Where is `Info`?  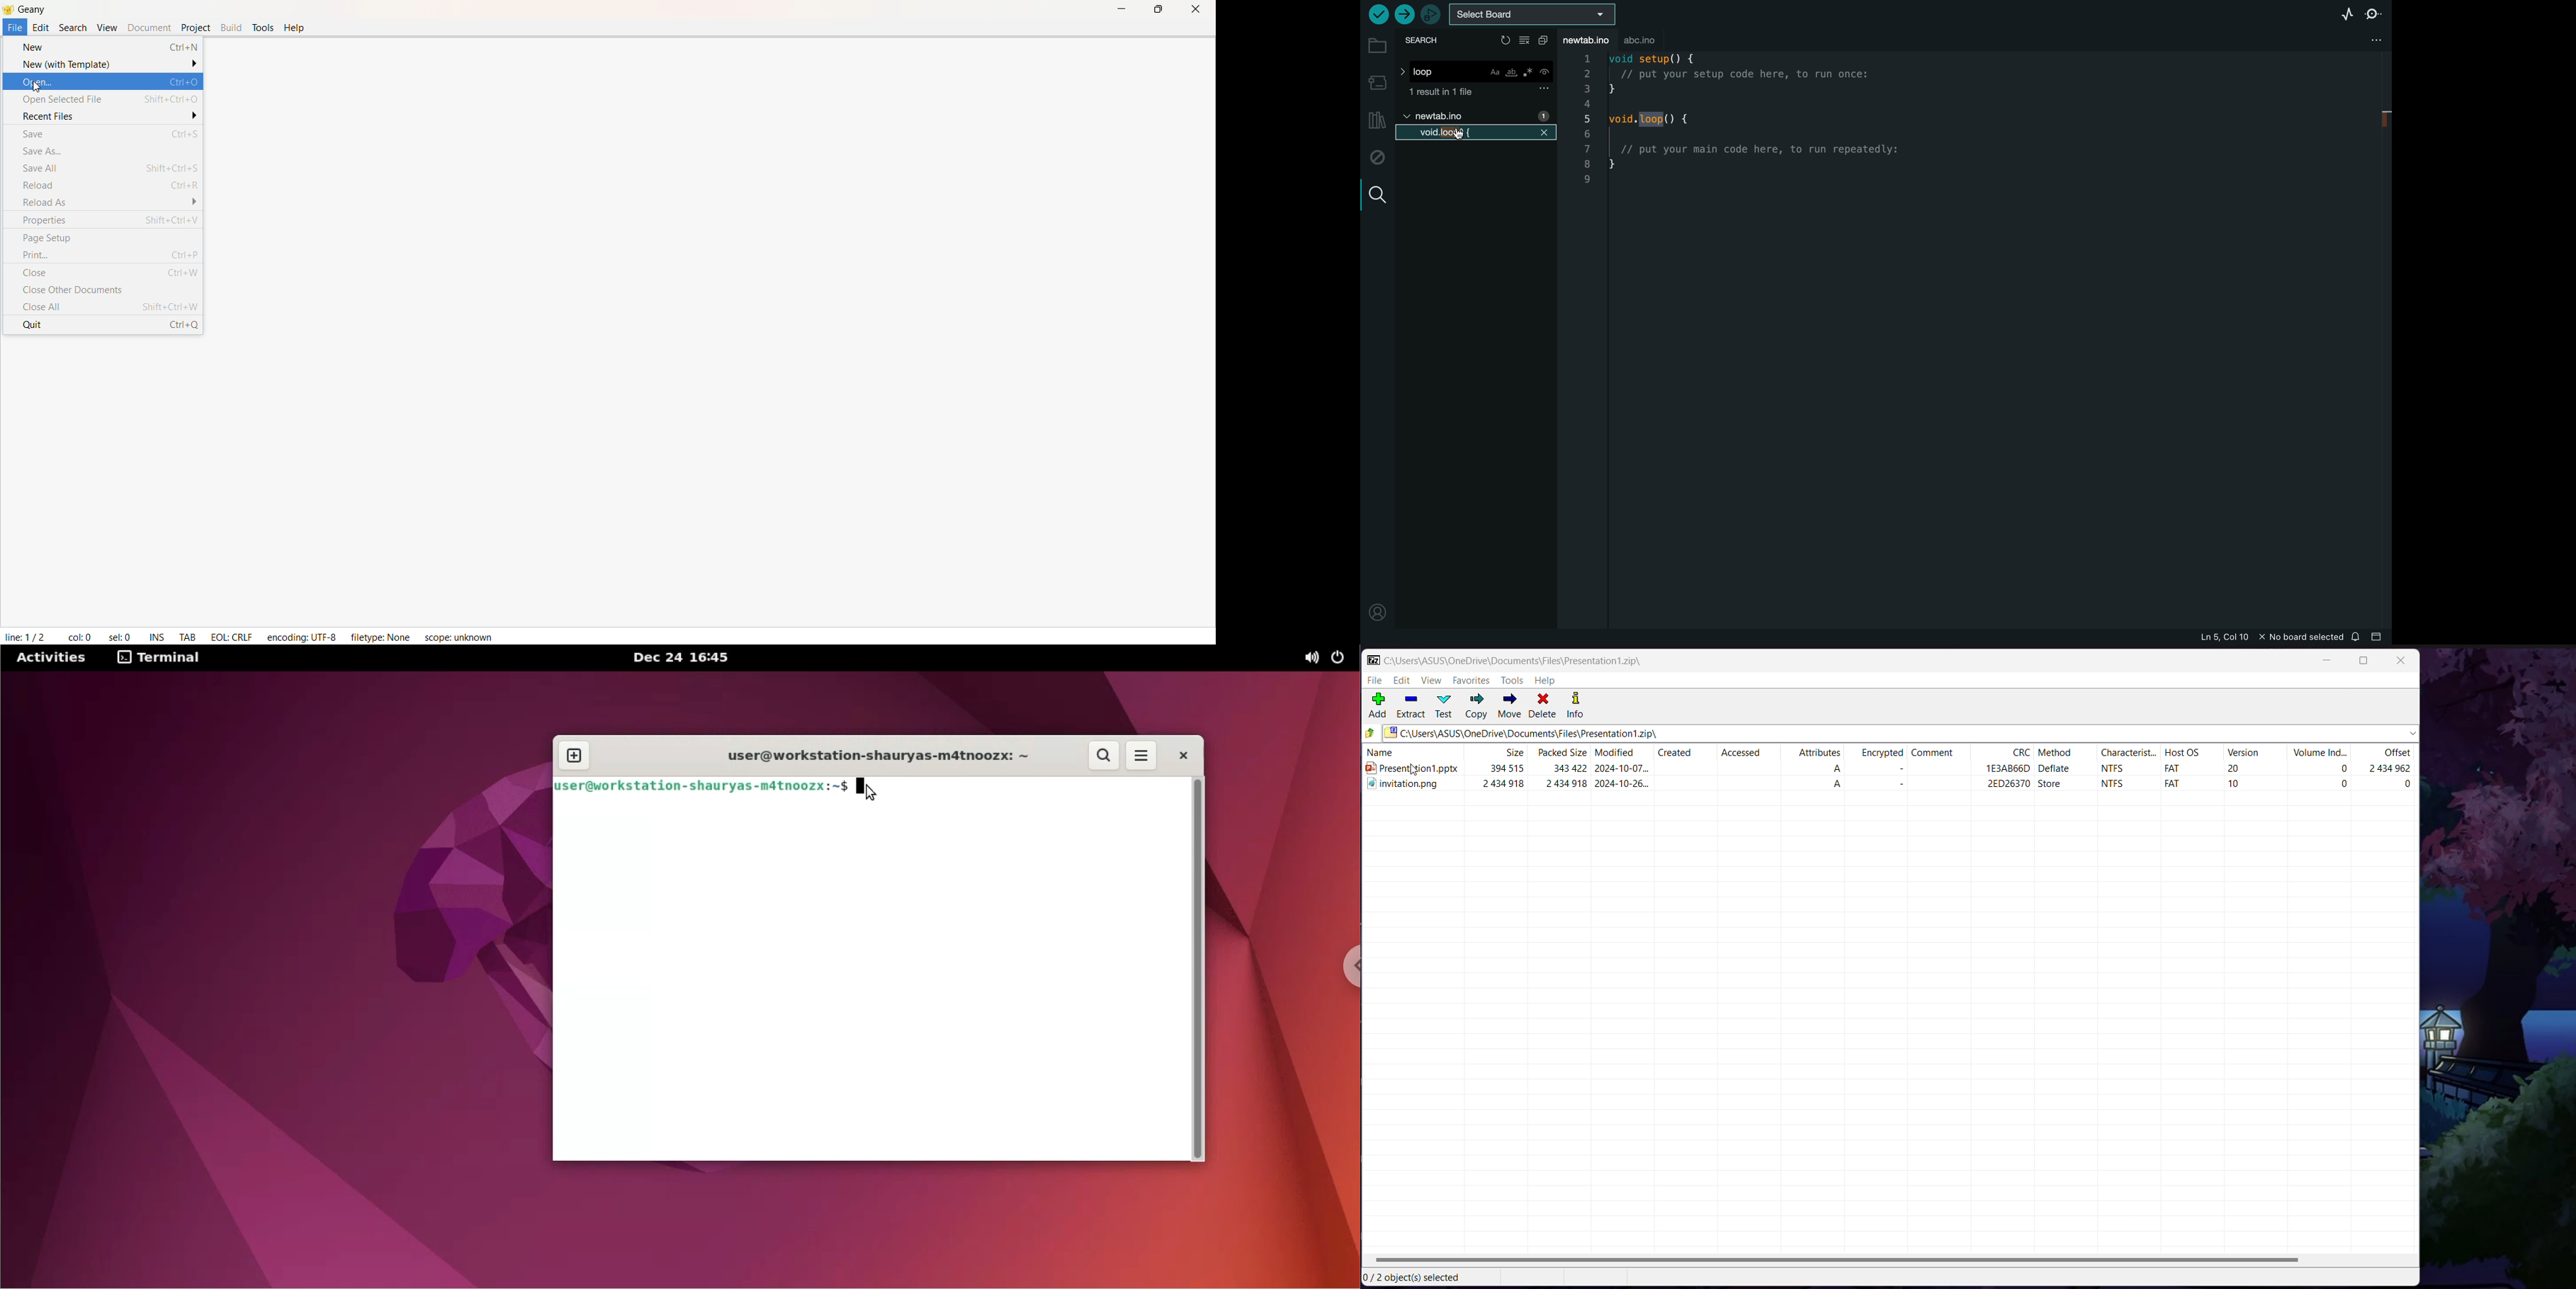 Info is located at coordinates (1576, 706).